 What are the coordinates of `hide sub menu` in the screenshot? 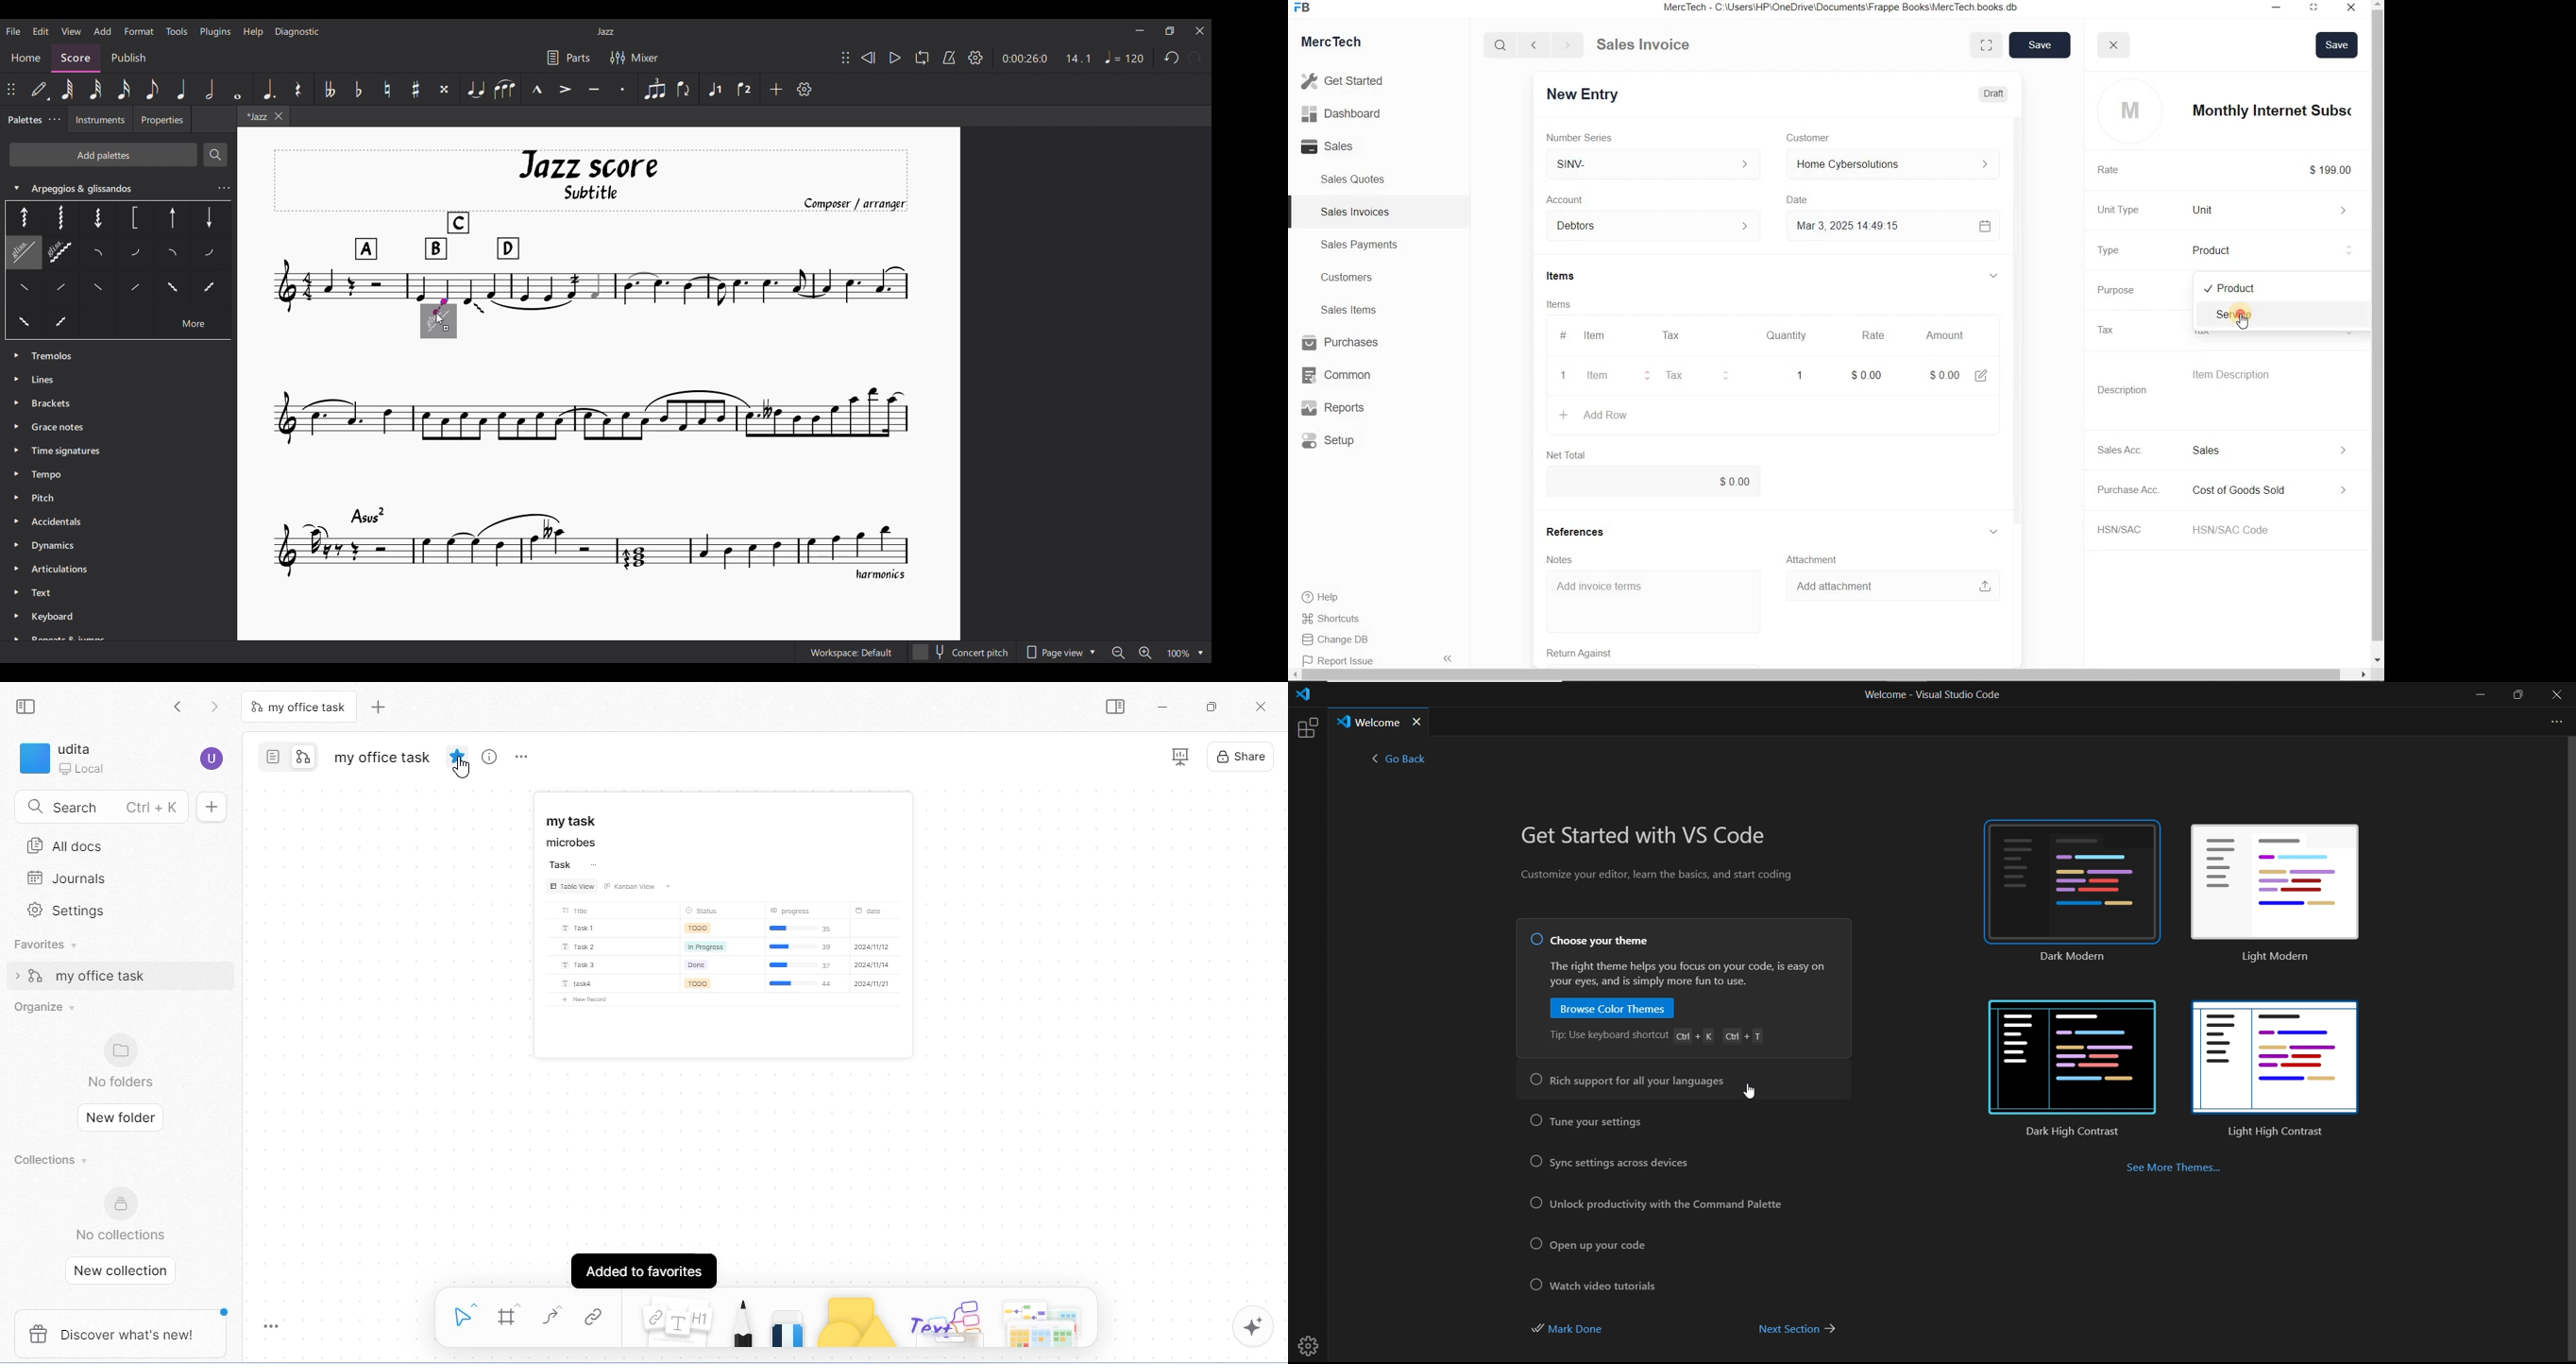 It's located at (2002, 532).